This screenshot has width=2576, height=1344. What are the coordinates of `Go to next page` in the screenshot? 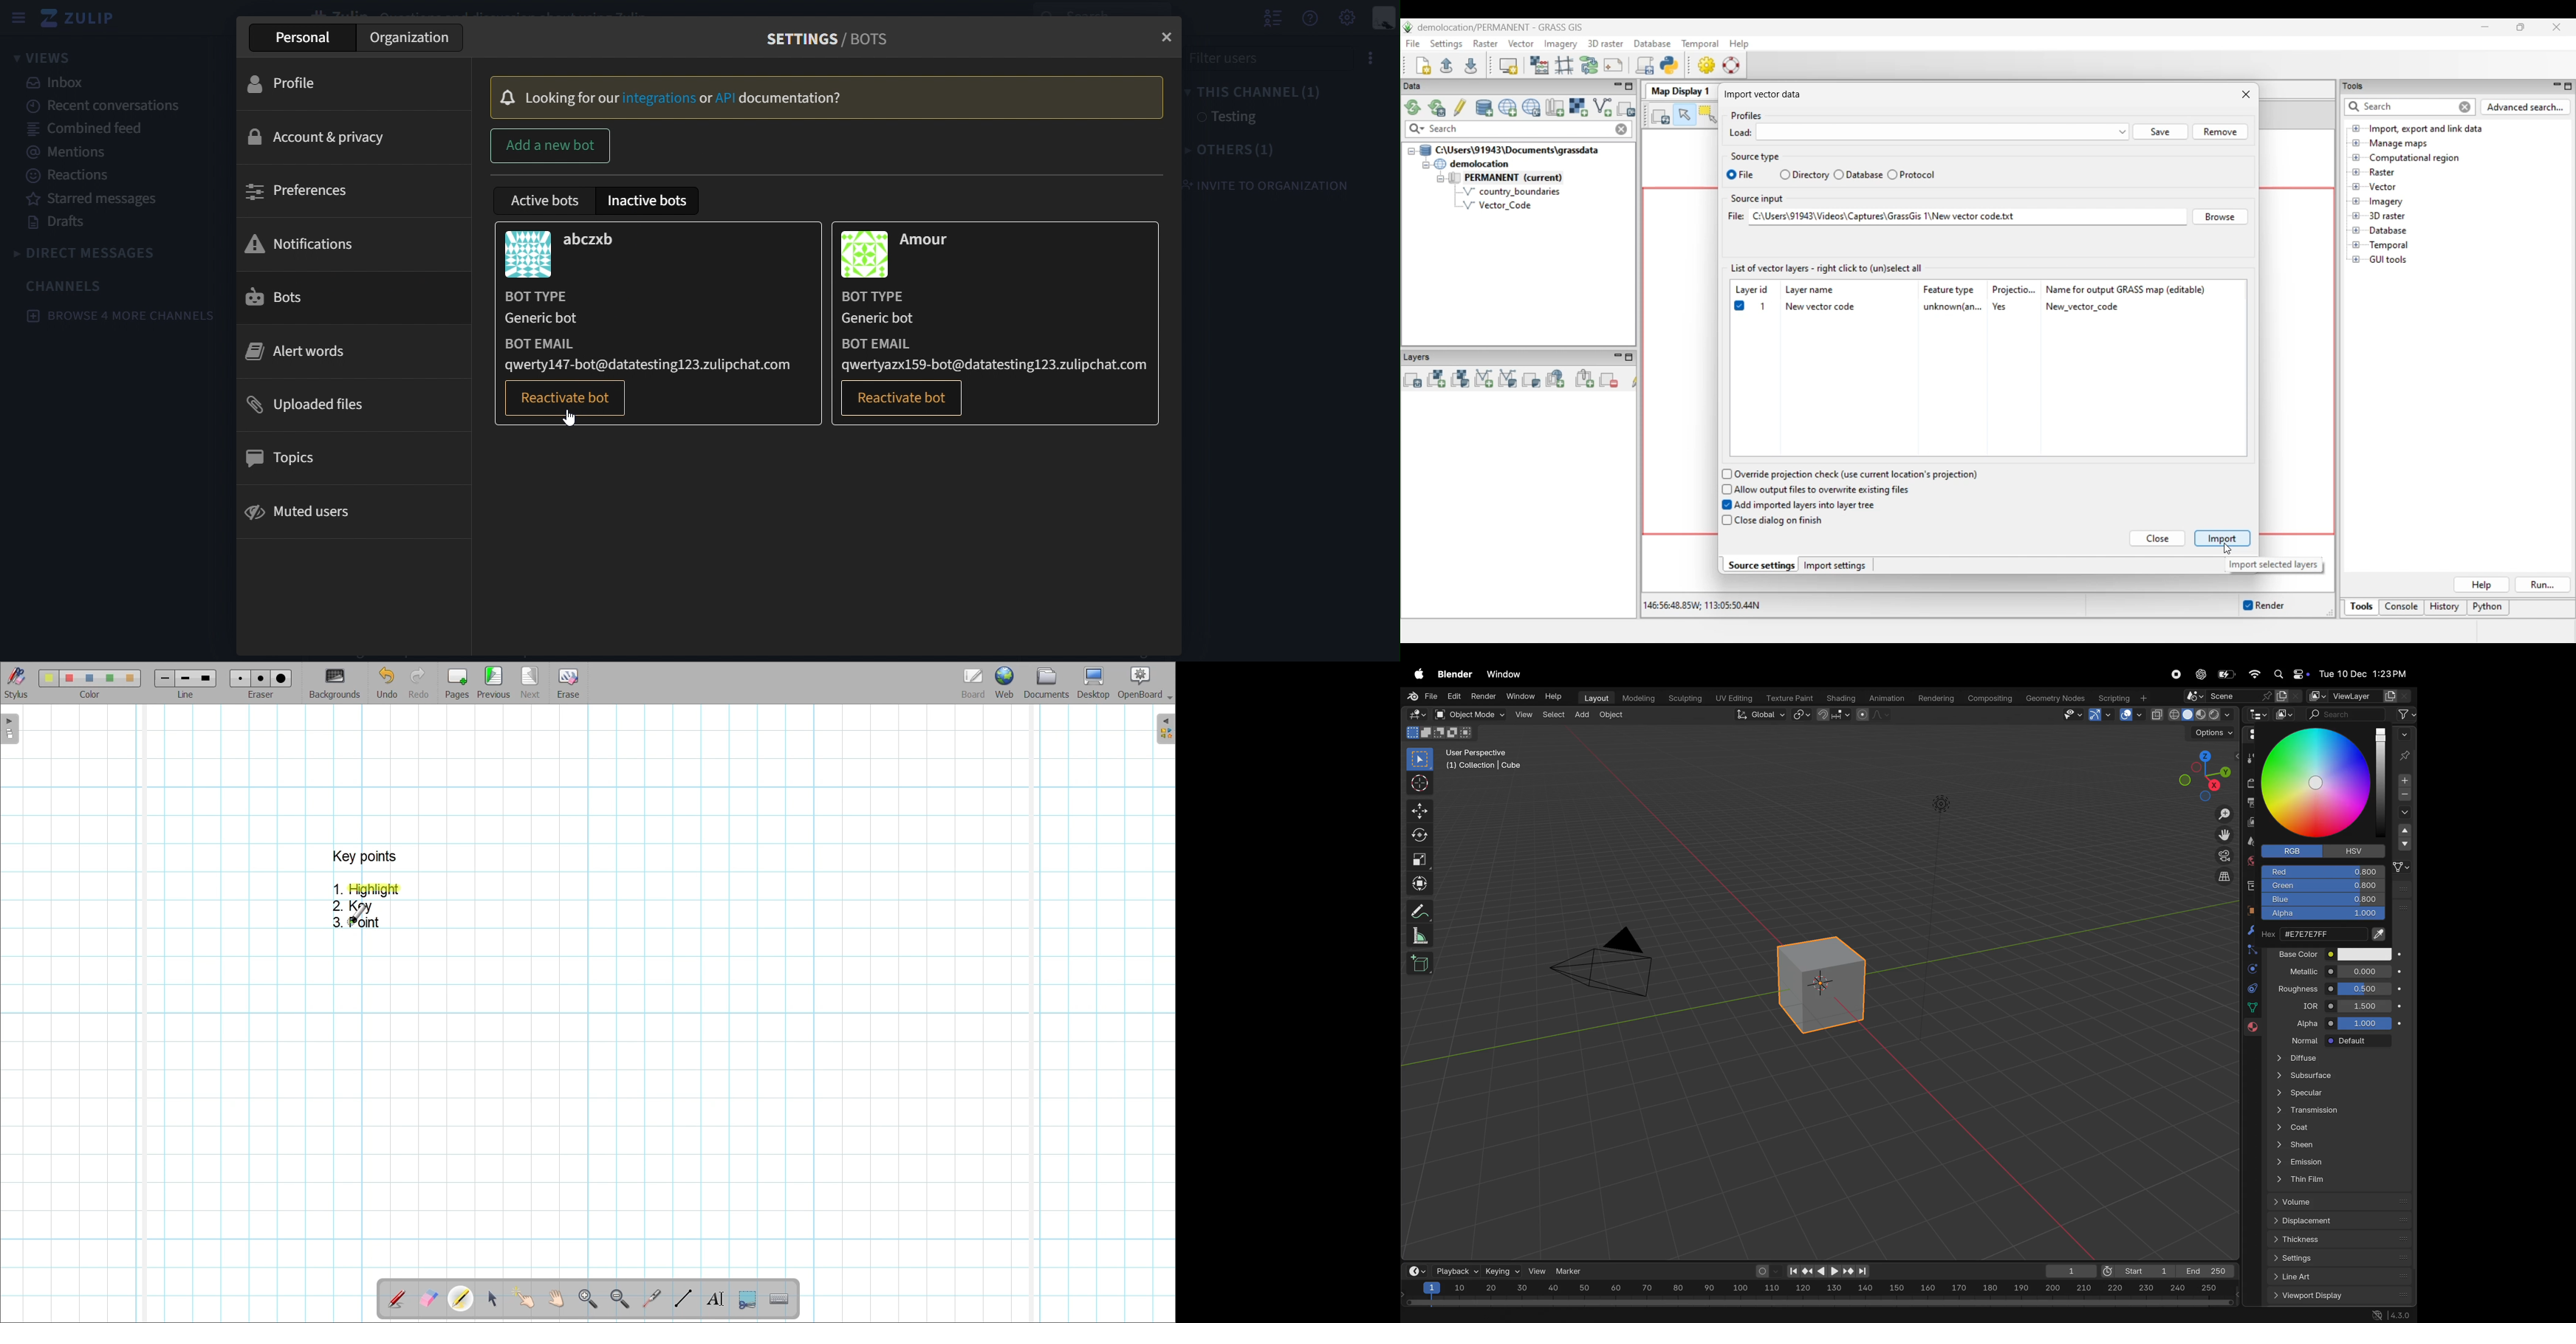 It's located at (530, 682).